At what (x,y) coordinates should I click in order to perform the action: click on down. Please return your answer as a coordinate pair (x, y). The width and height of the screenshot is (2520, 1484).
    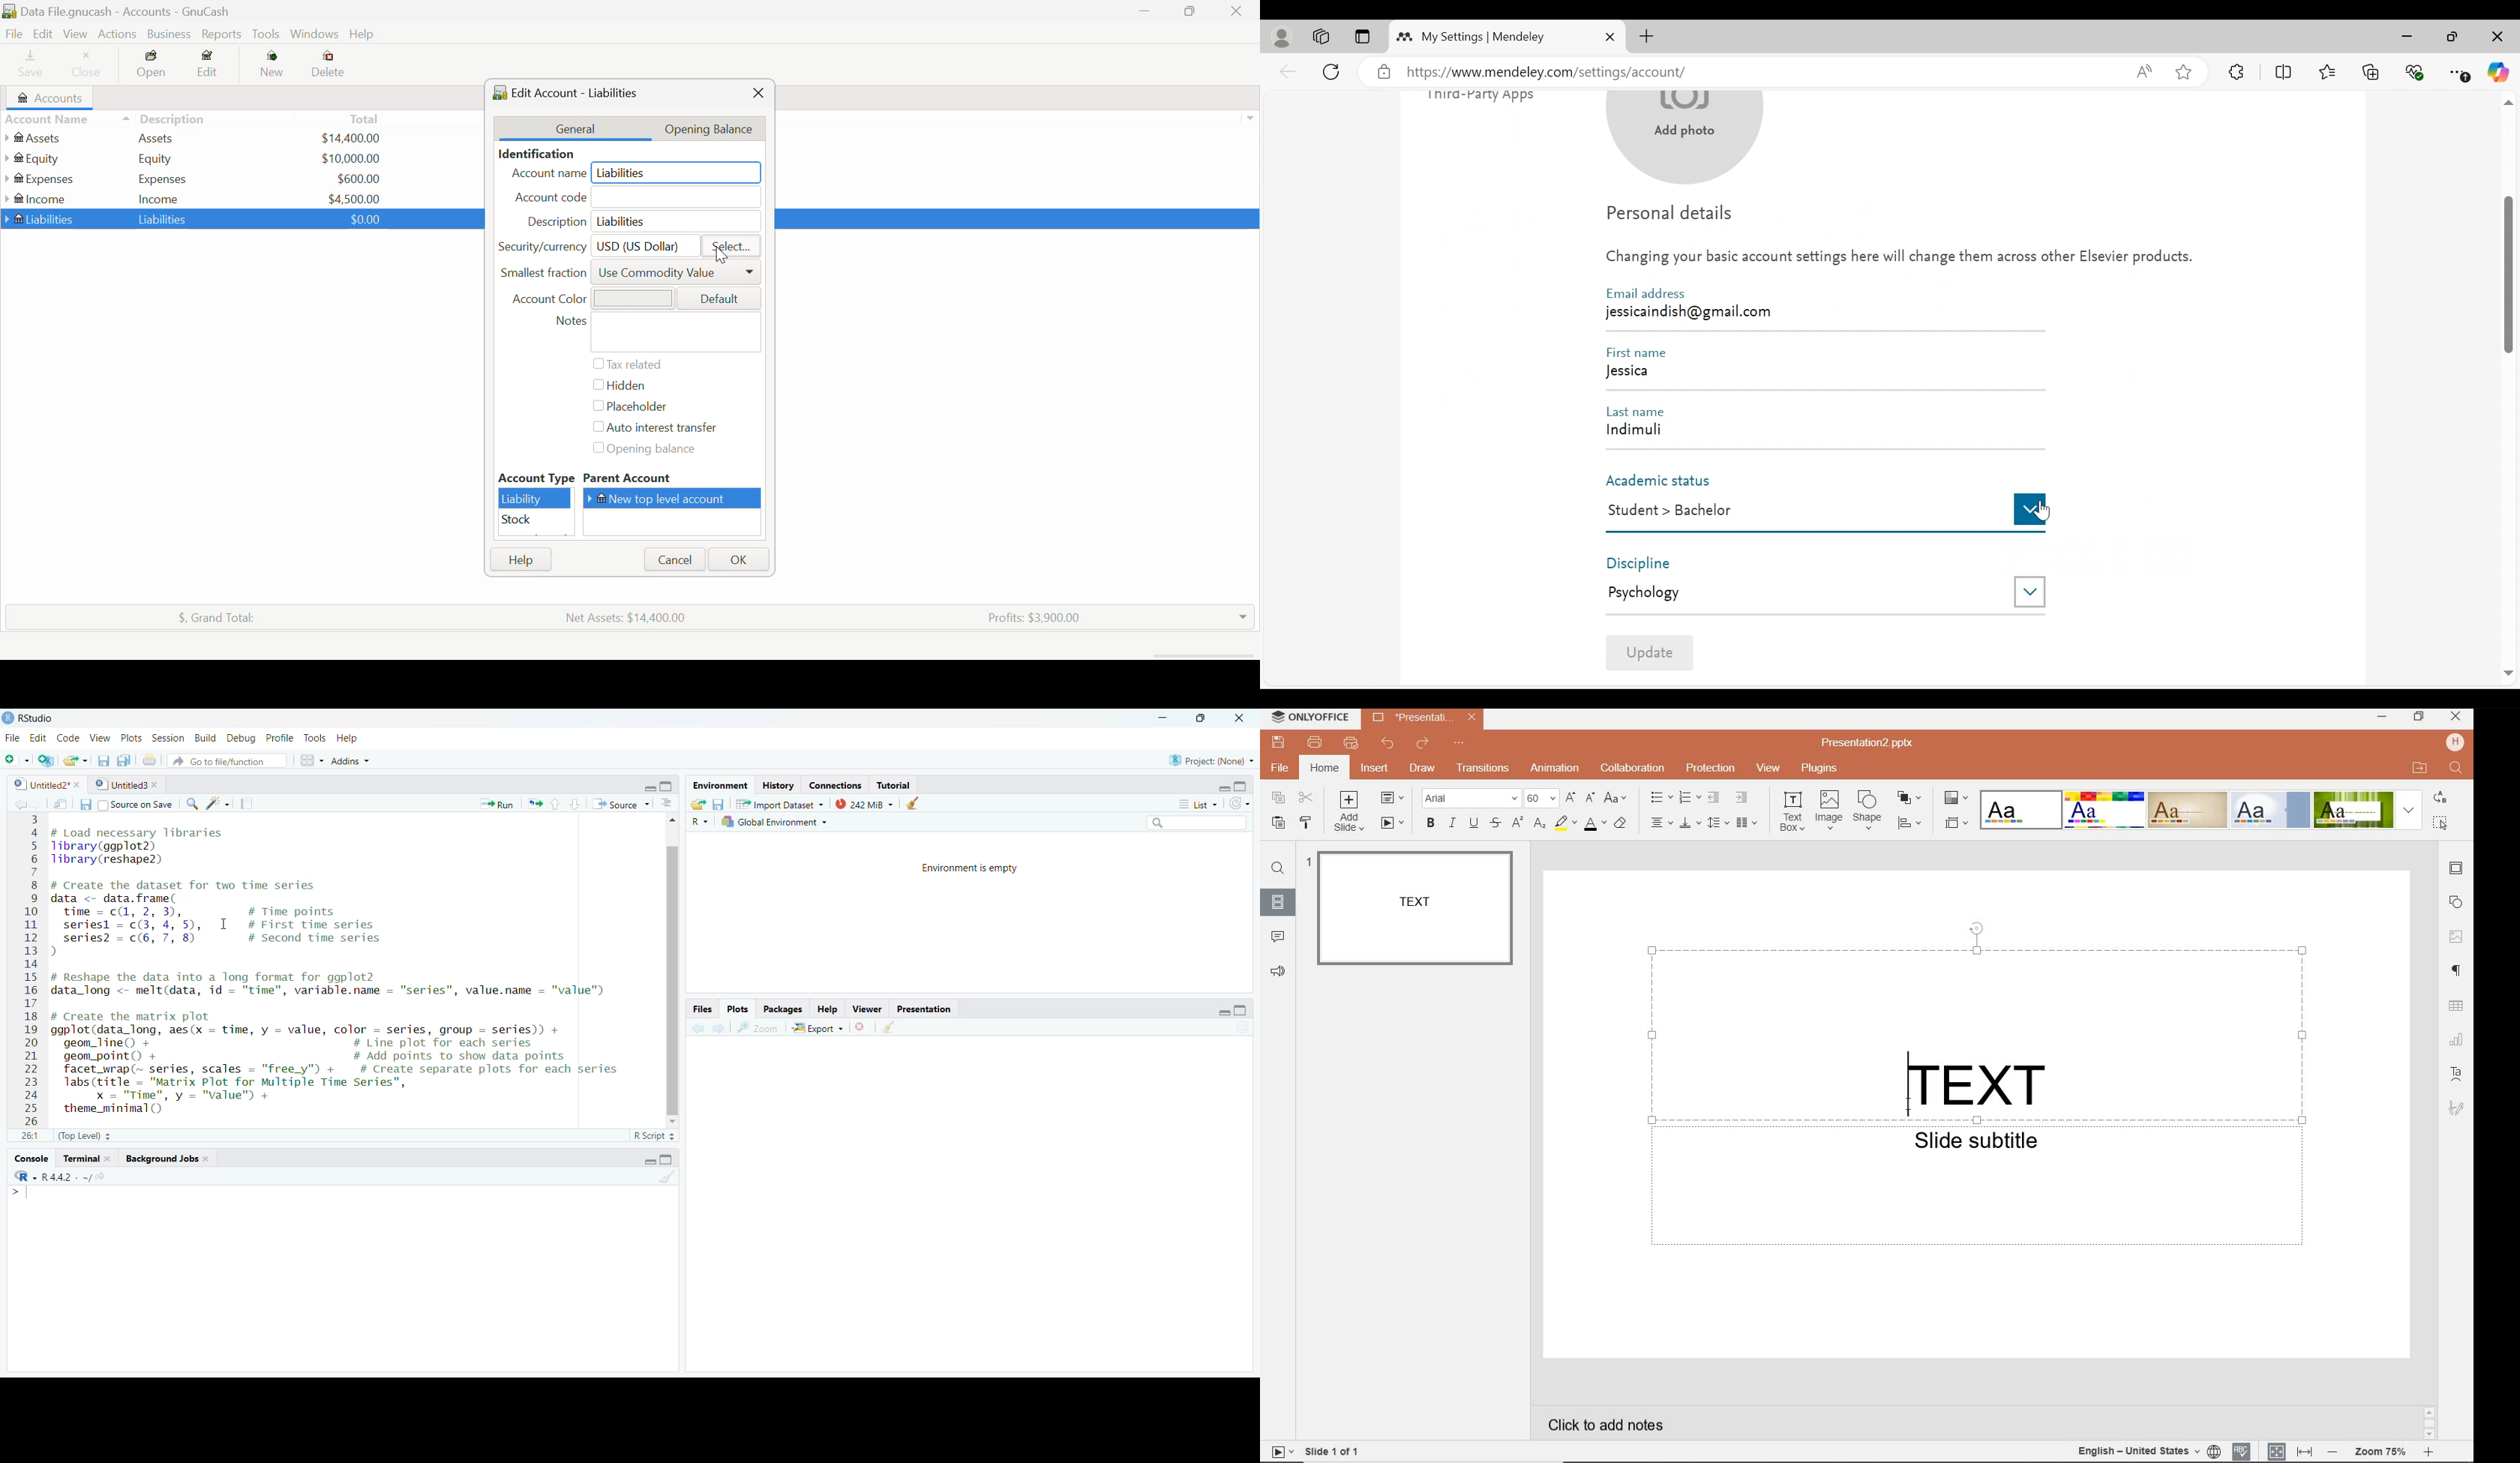
    Looking at the image, I should click on (574, 804).